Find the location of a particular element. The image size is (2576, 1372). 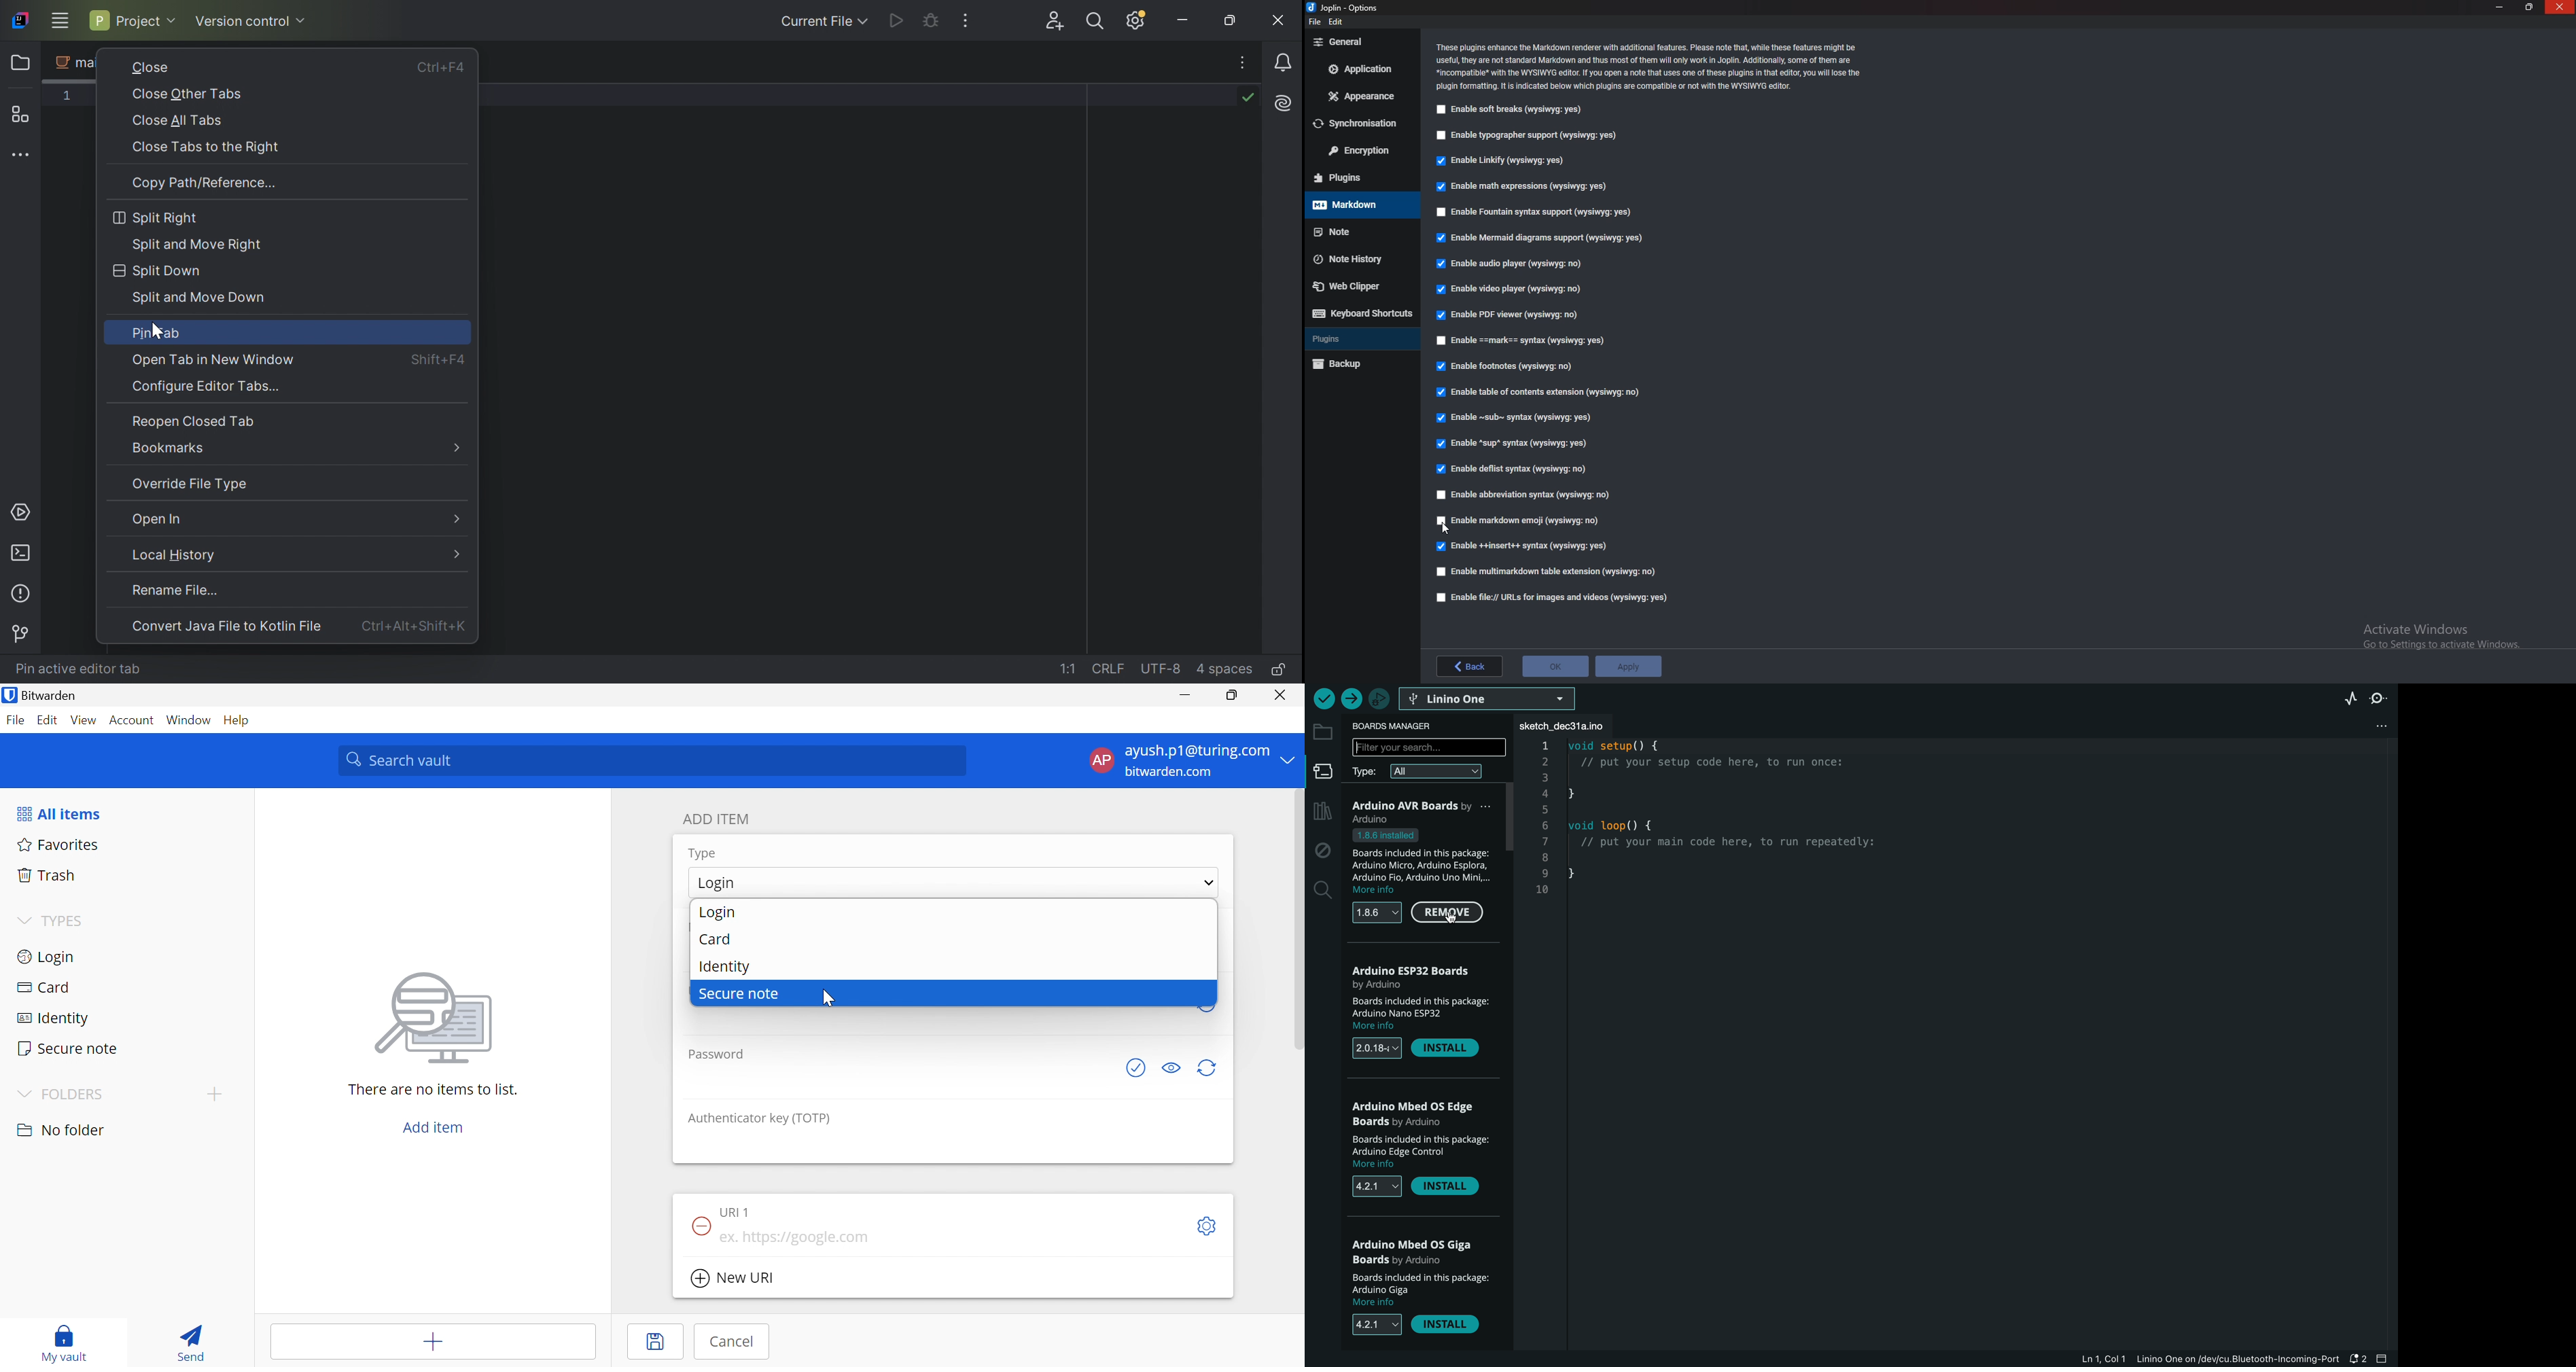

Back up is located at coordinates (1348, 365).